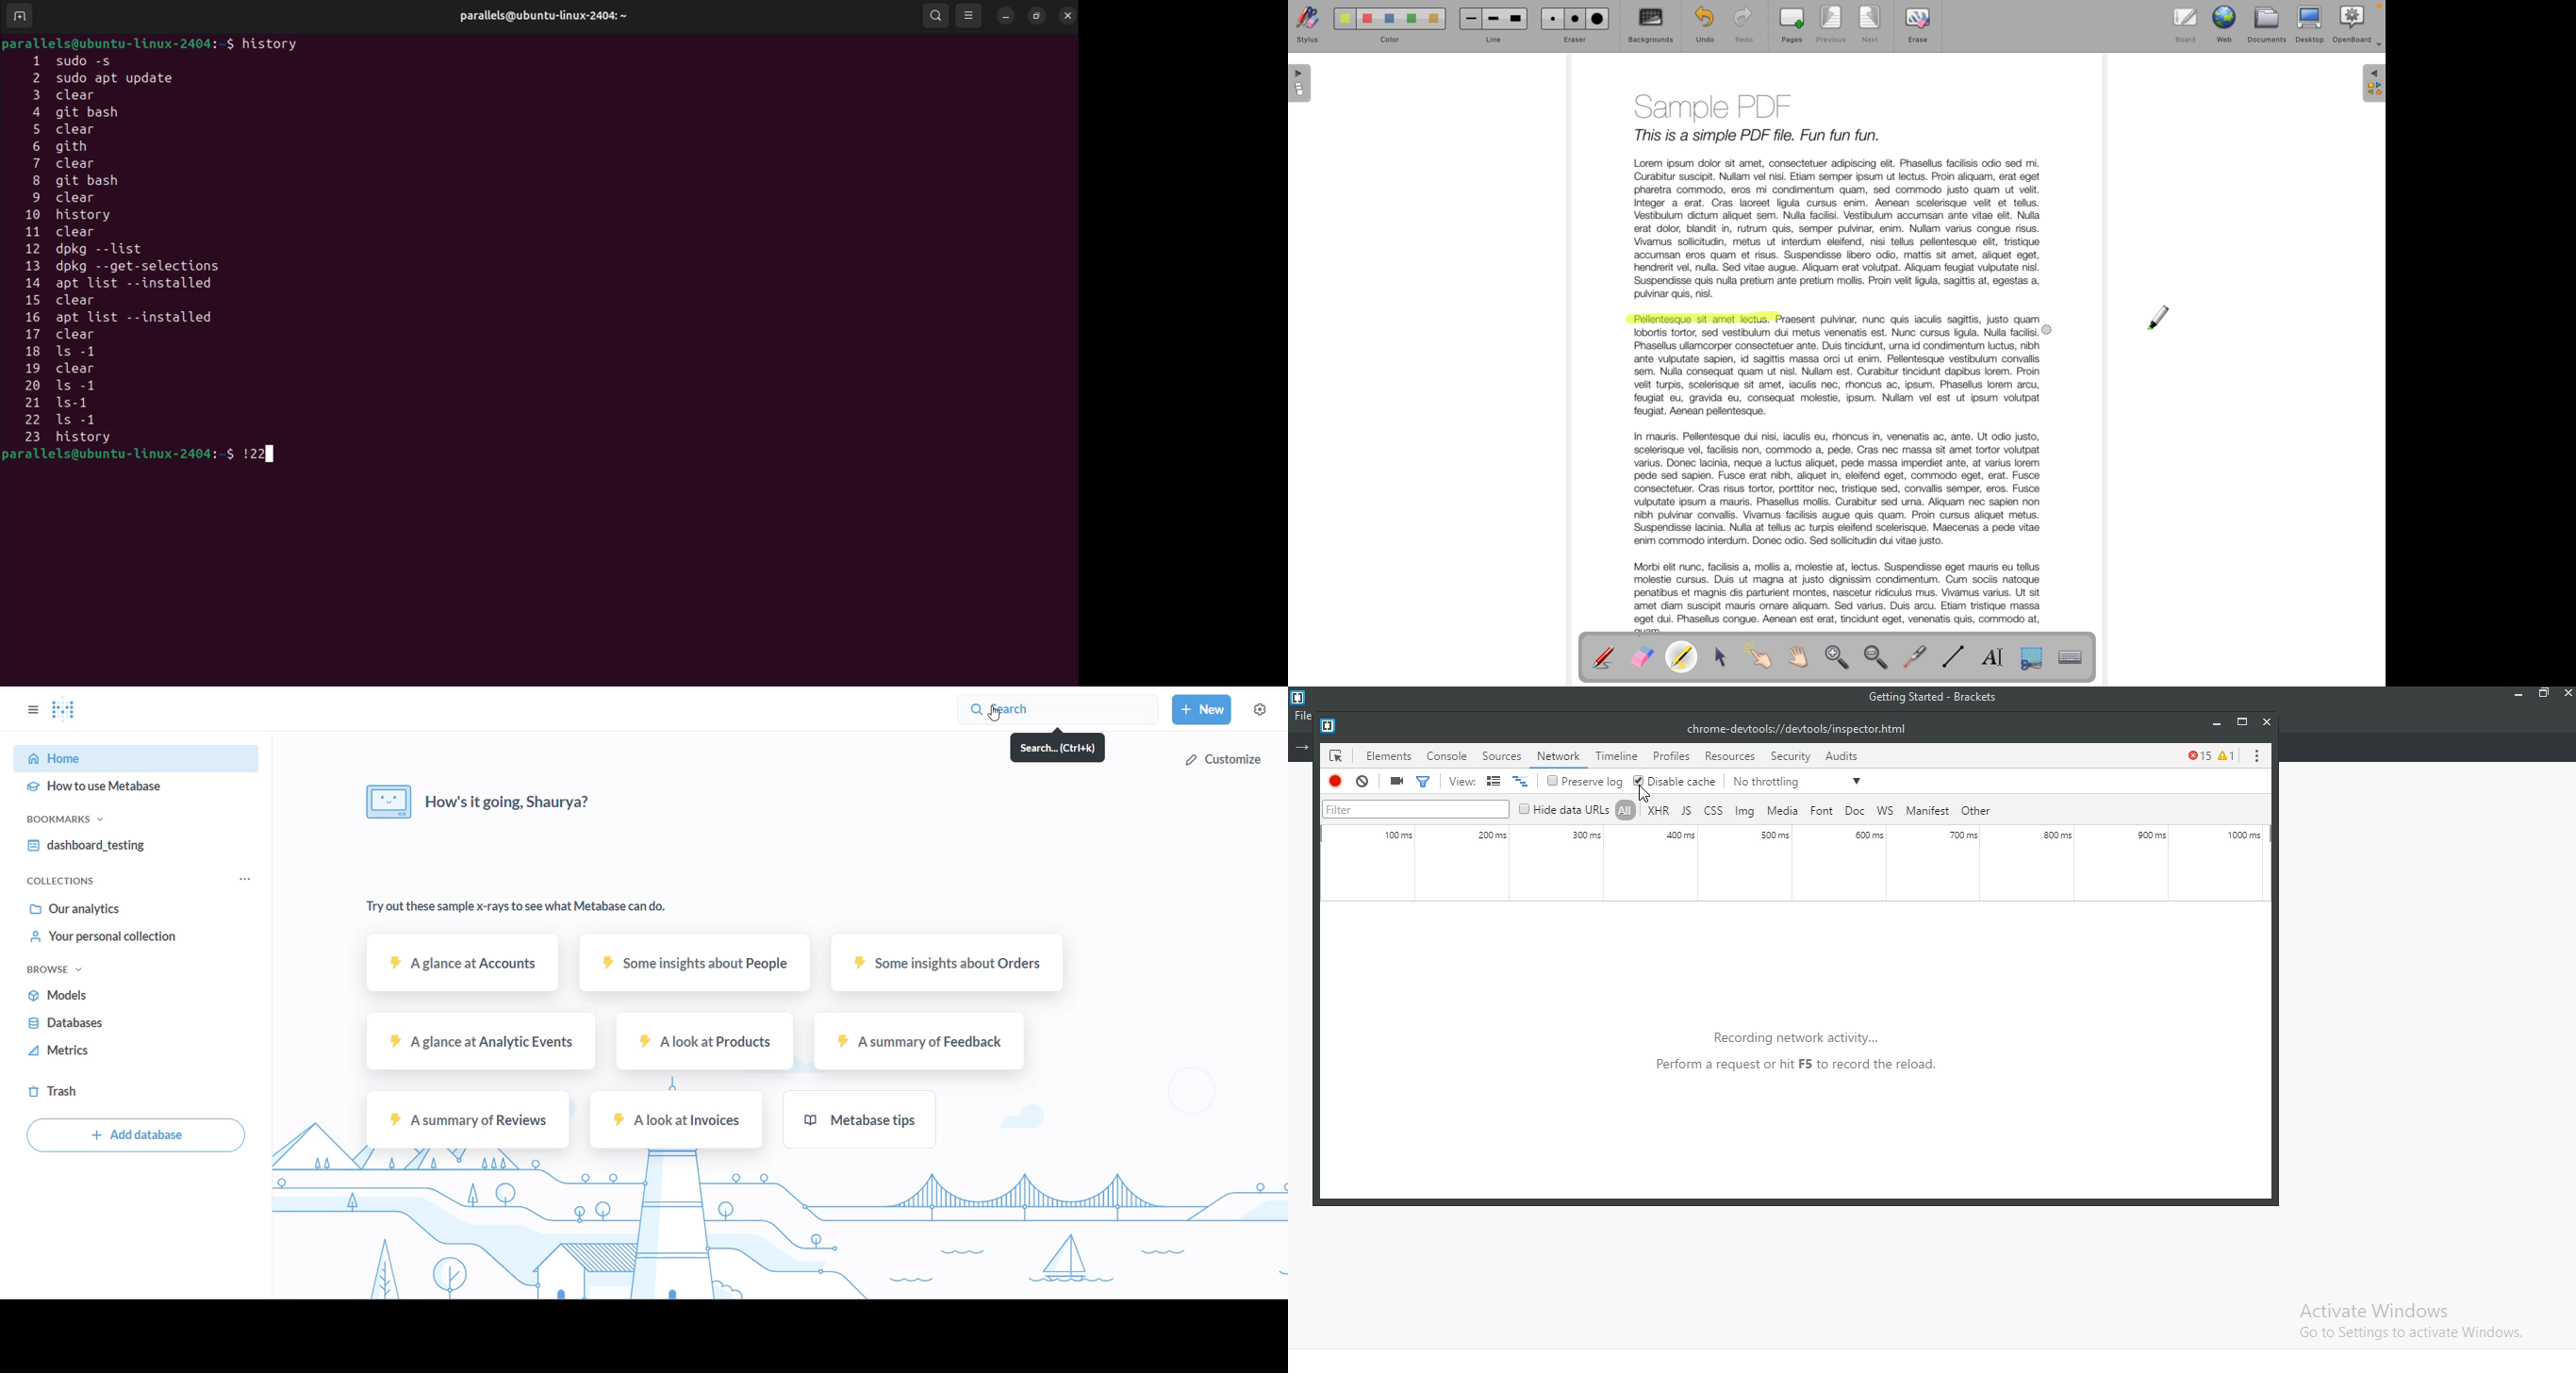 The image size is (2576, 1400). What do you see at coordinates (1792, 26) in the screenshot?
I see `pages` at bounding box center [1792, 26].